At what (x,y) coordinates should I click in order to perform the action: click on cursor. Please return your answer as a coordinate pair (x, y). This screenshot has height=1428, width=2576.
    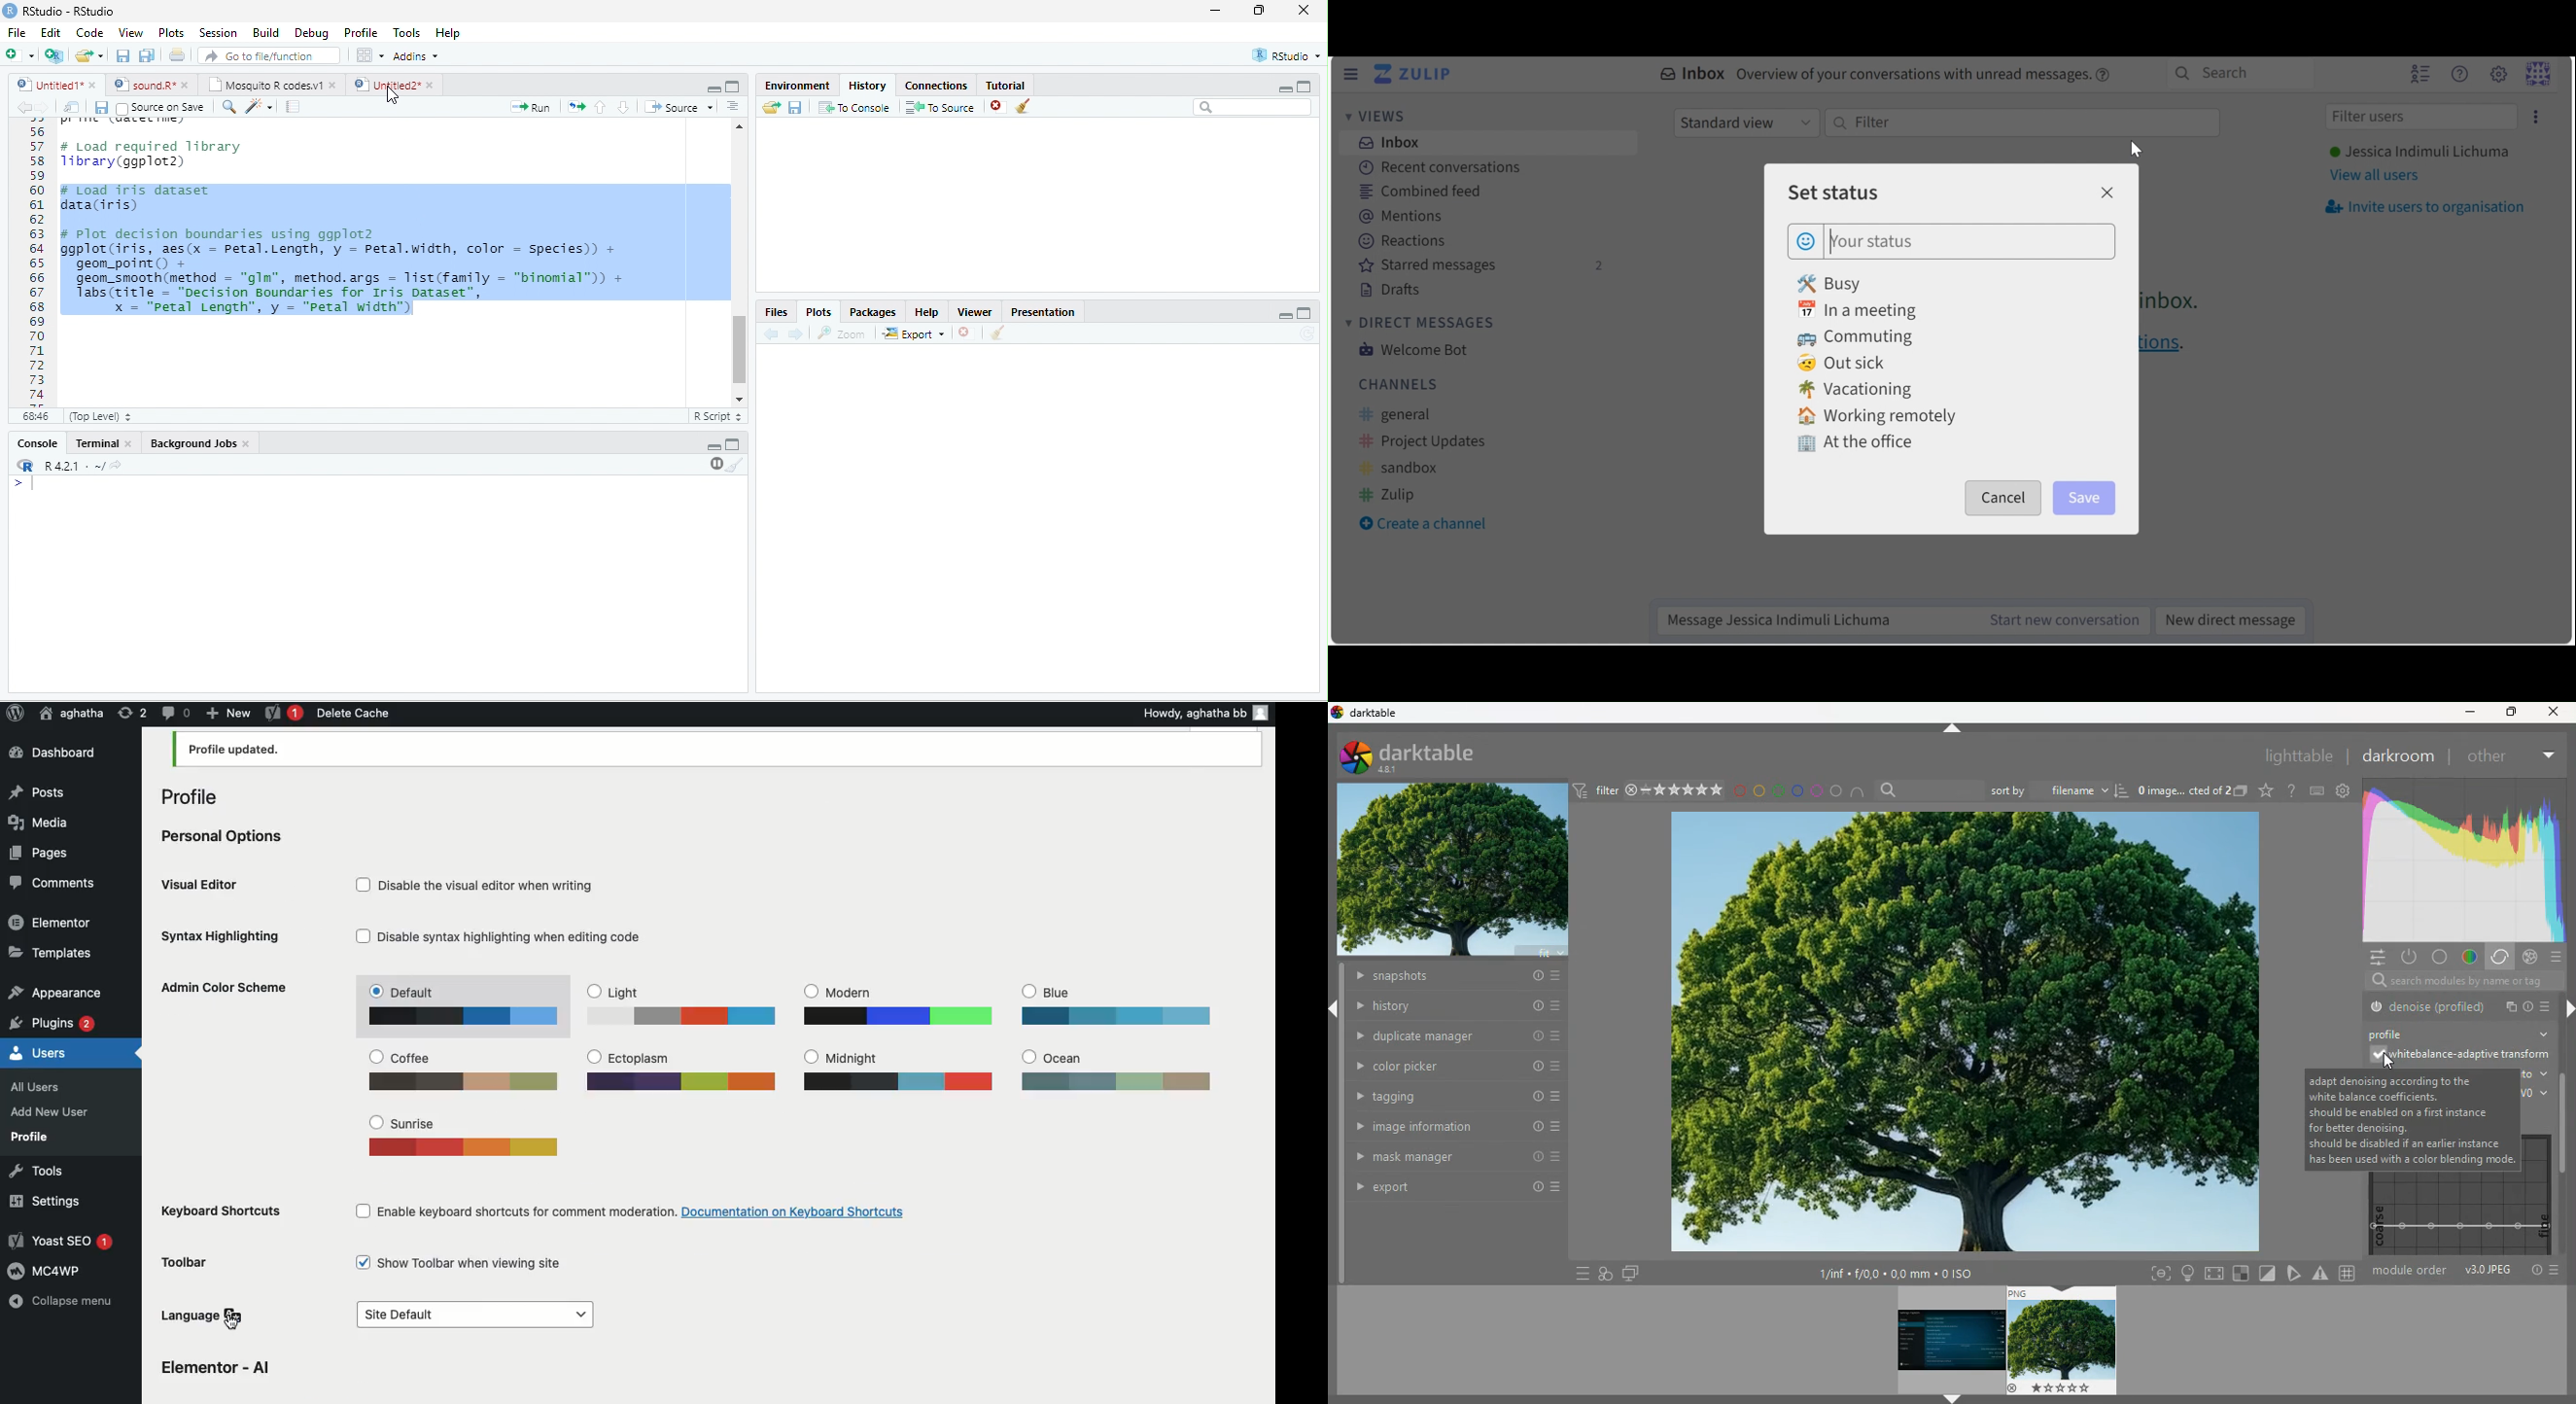
    Looking at the image, I should click on (2137, 151).